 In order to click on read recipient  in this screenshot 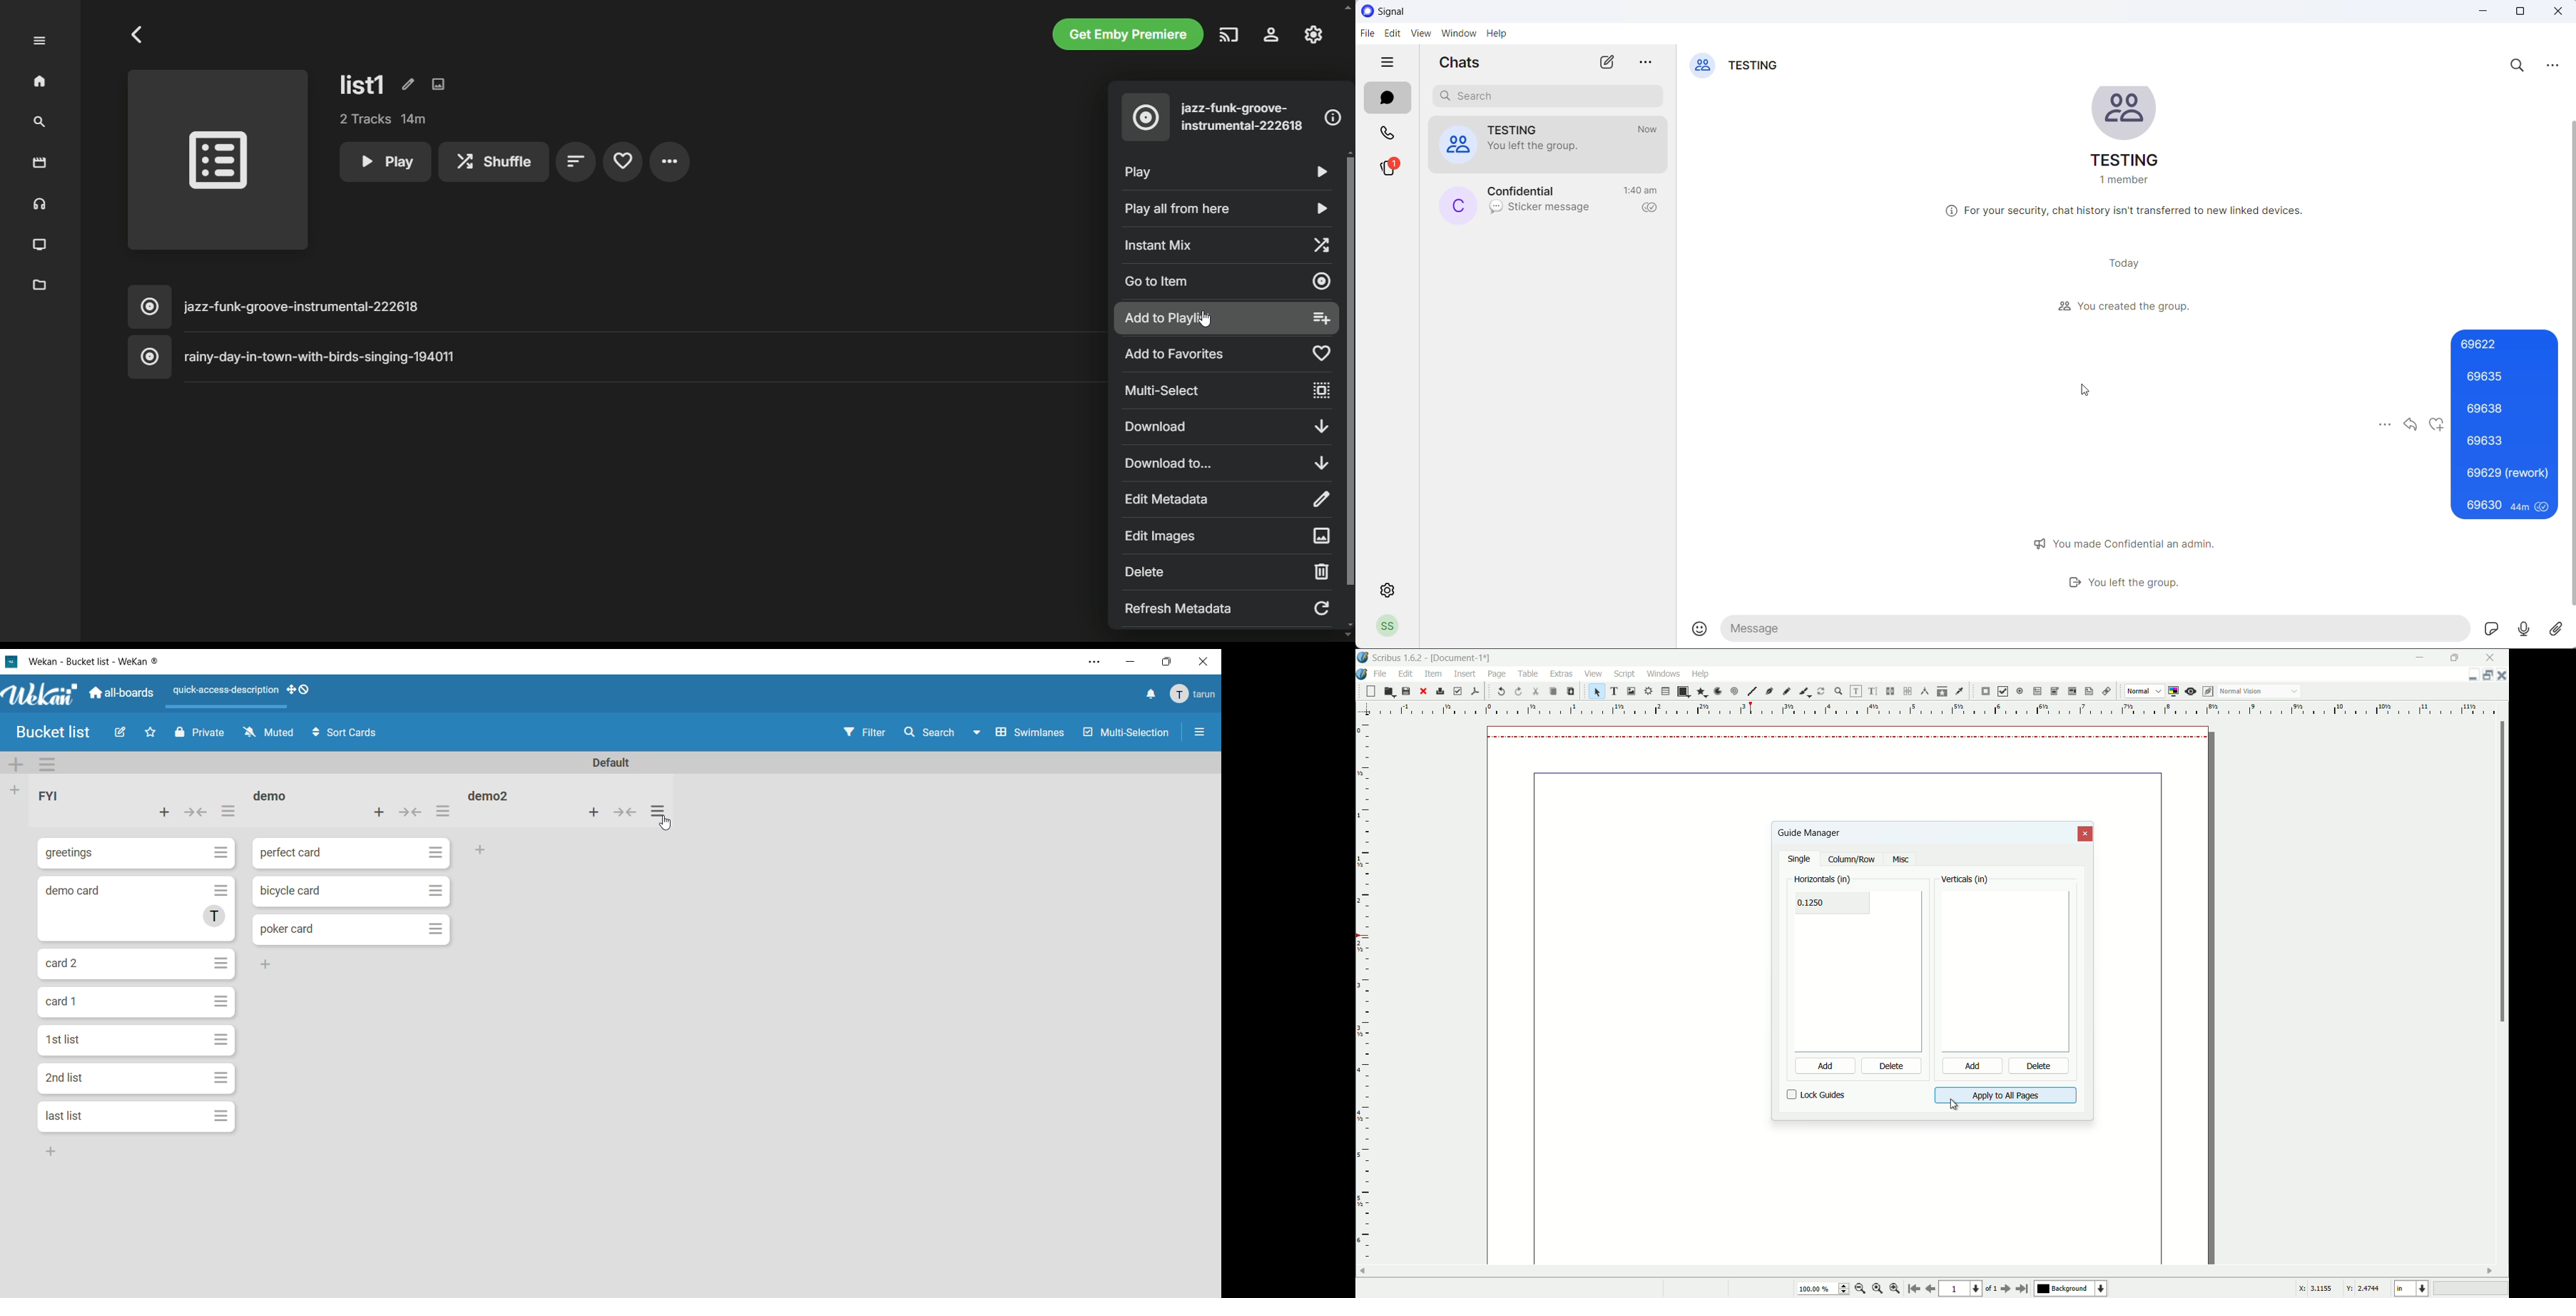, I will do `click(1650, 209)`.